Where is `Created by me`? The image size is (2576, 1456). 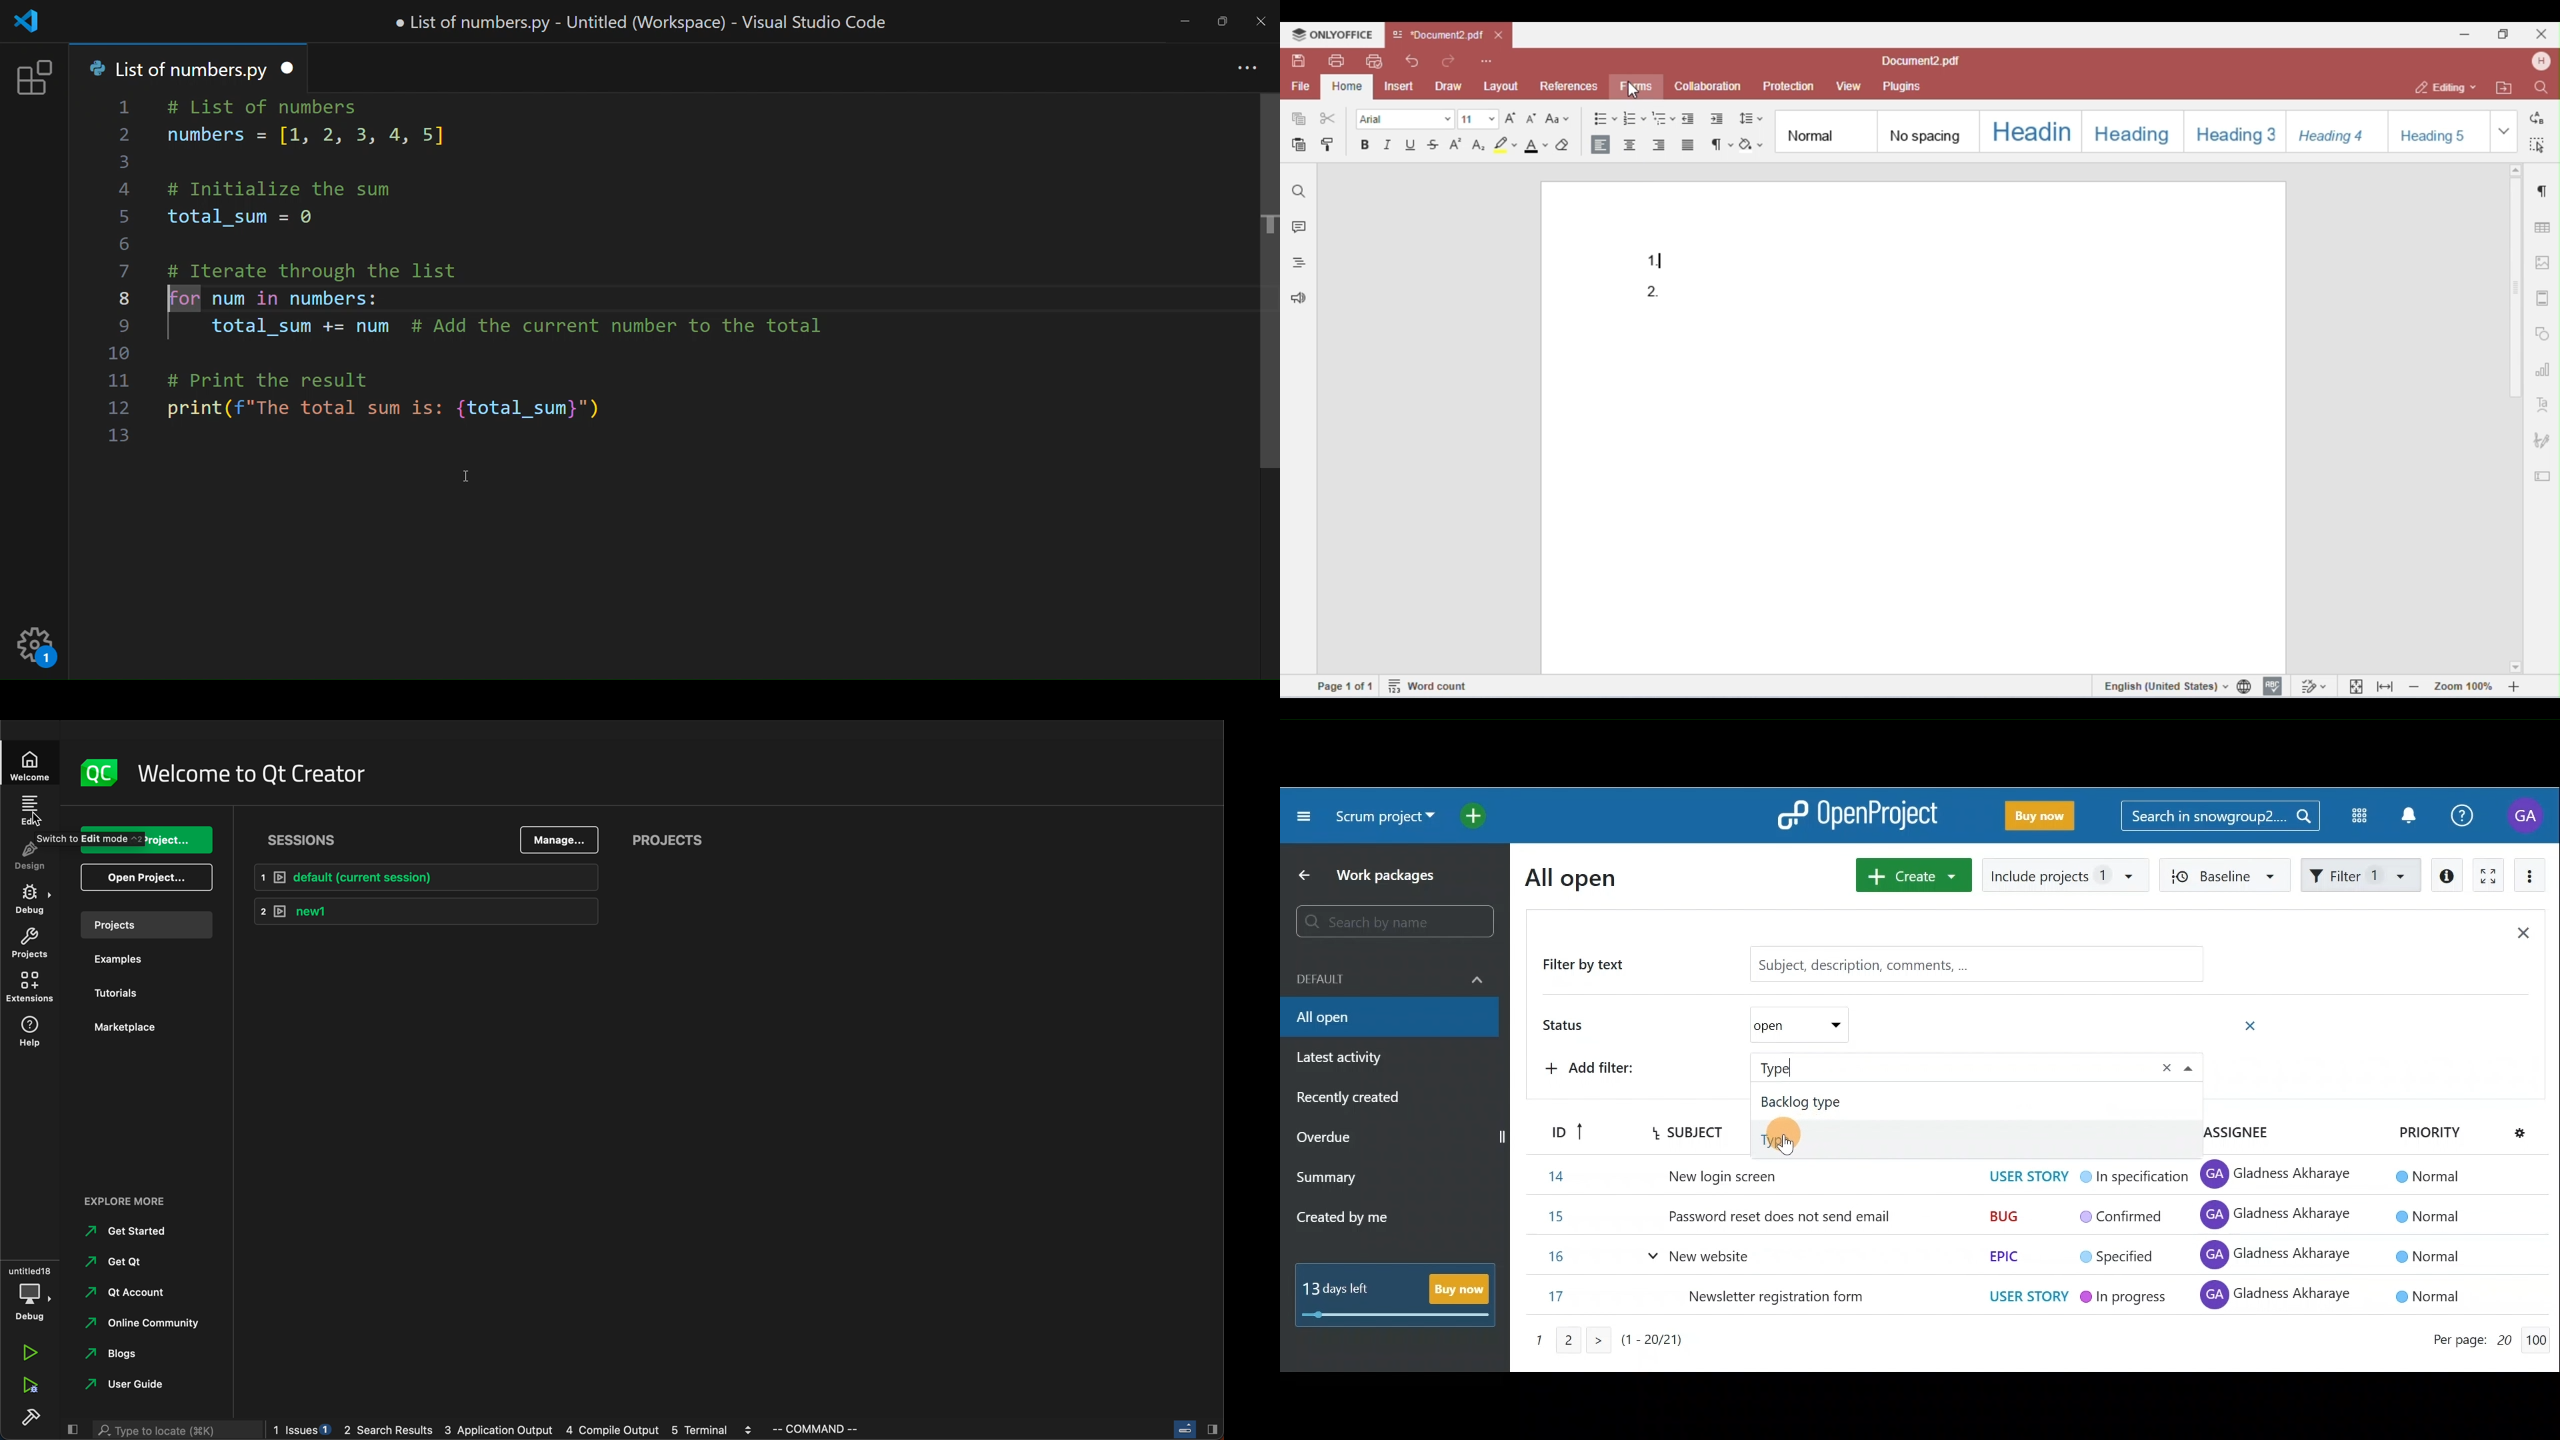 Created by me is located at coordinates (1354, 1220).